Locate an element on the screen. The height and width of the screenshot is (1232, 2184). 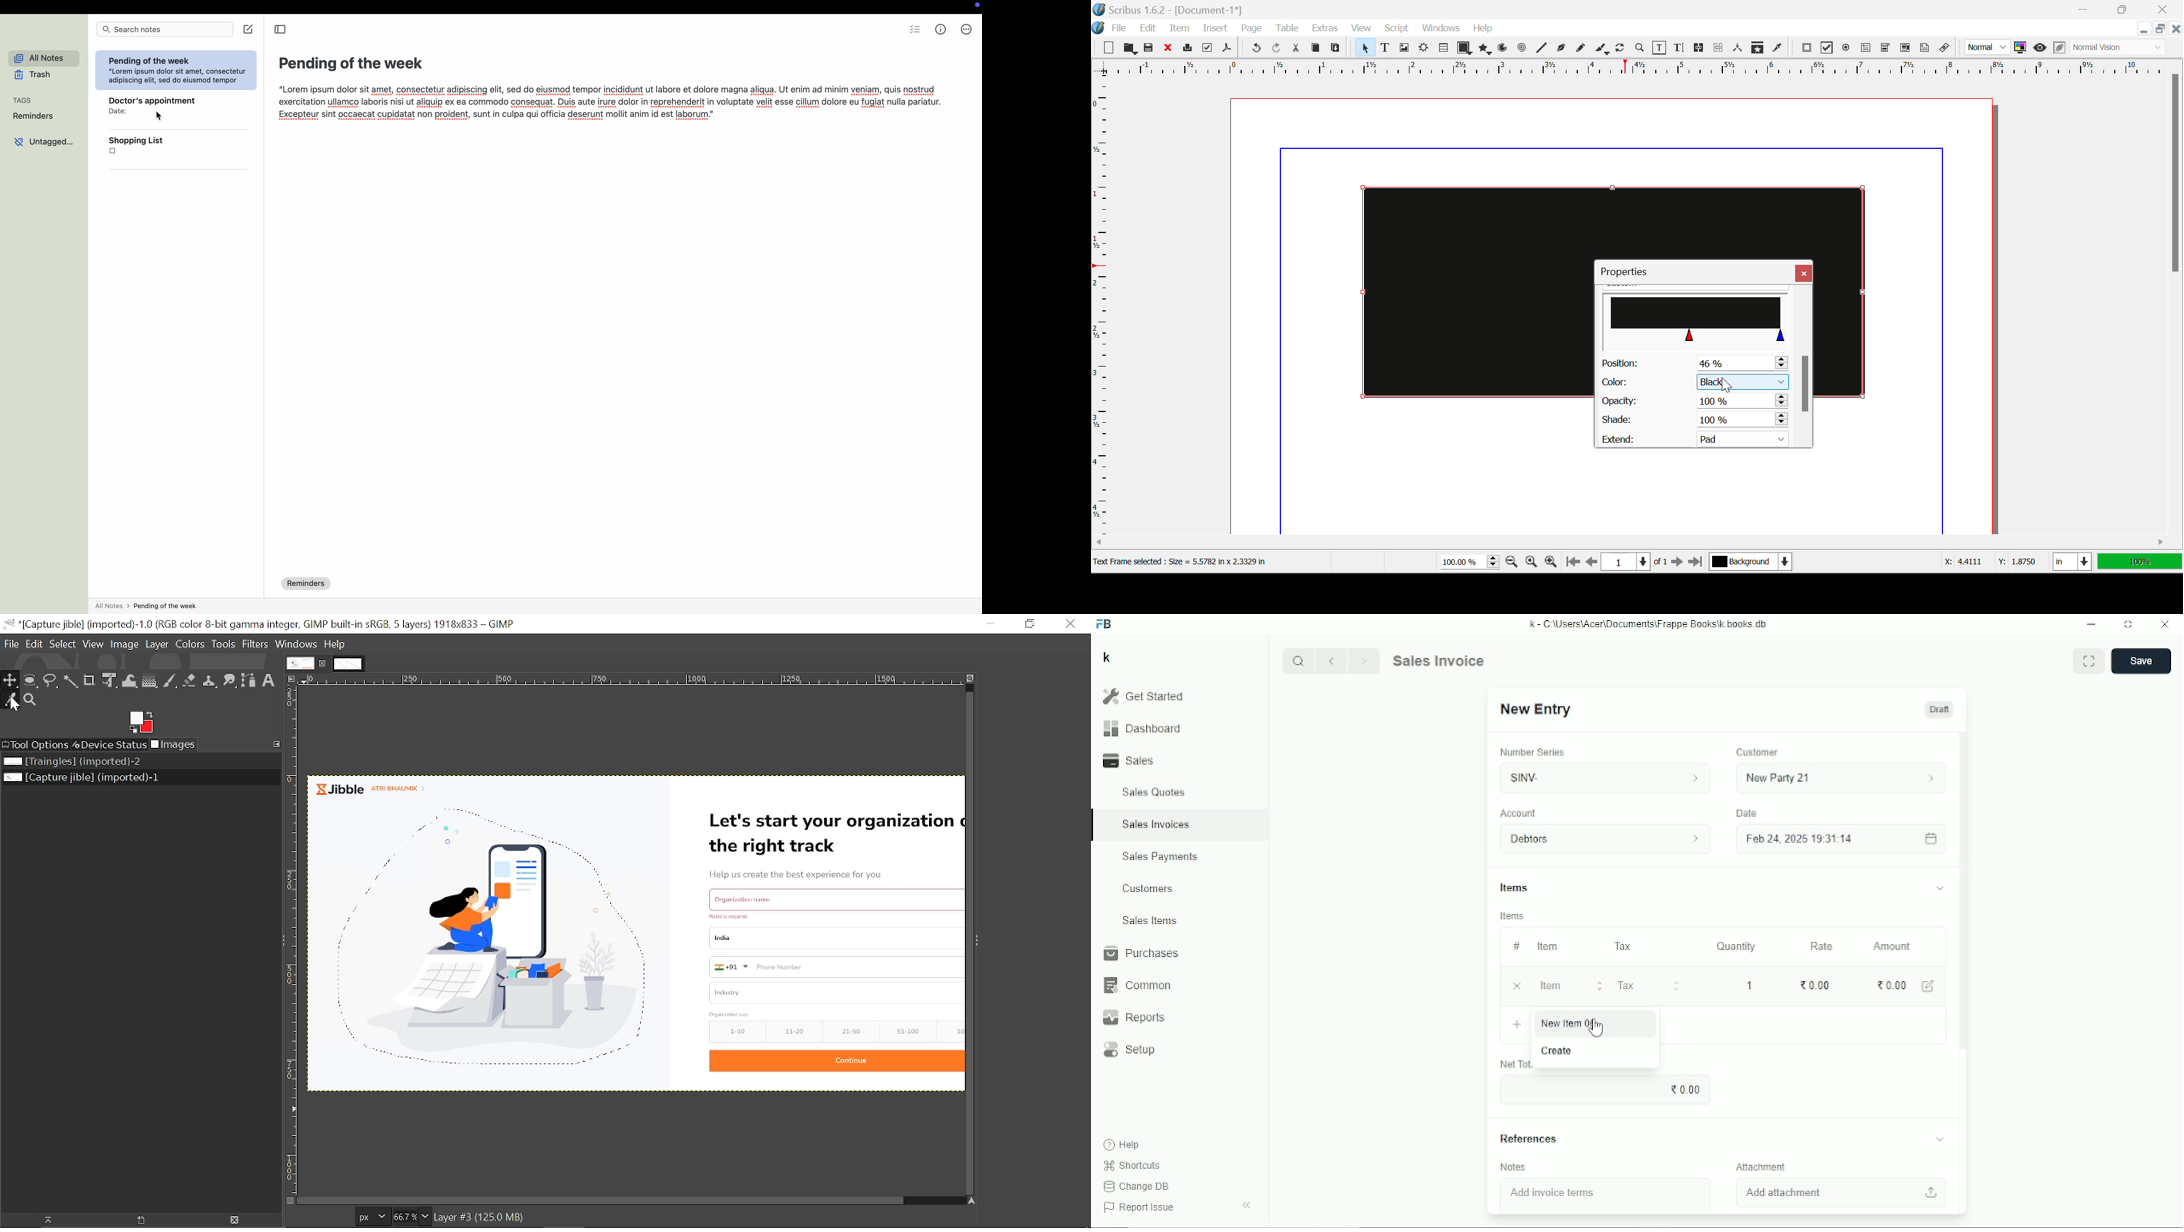
Cursor Coordinates is located at coordinates (1987, 562).